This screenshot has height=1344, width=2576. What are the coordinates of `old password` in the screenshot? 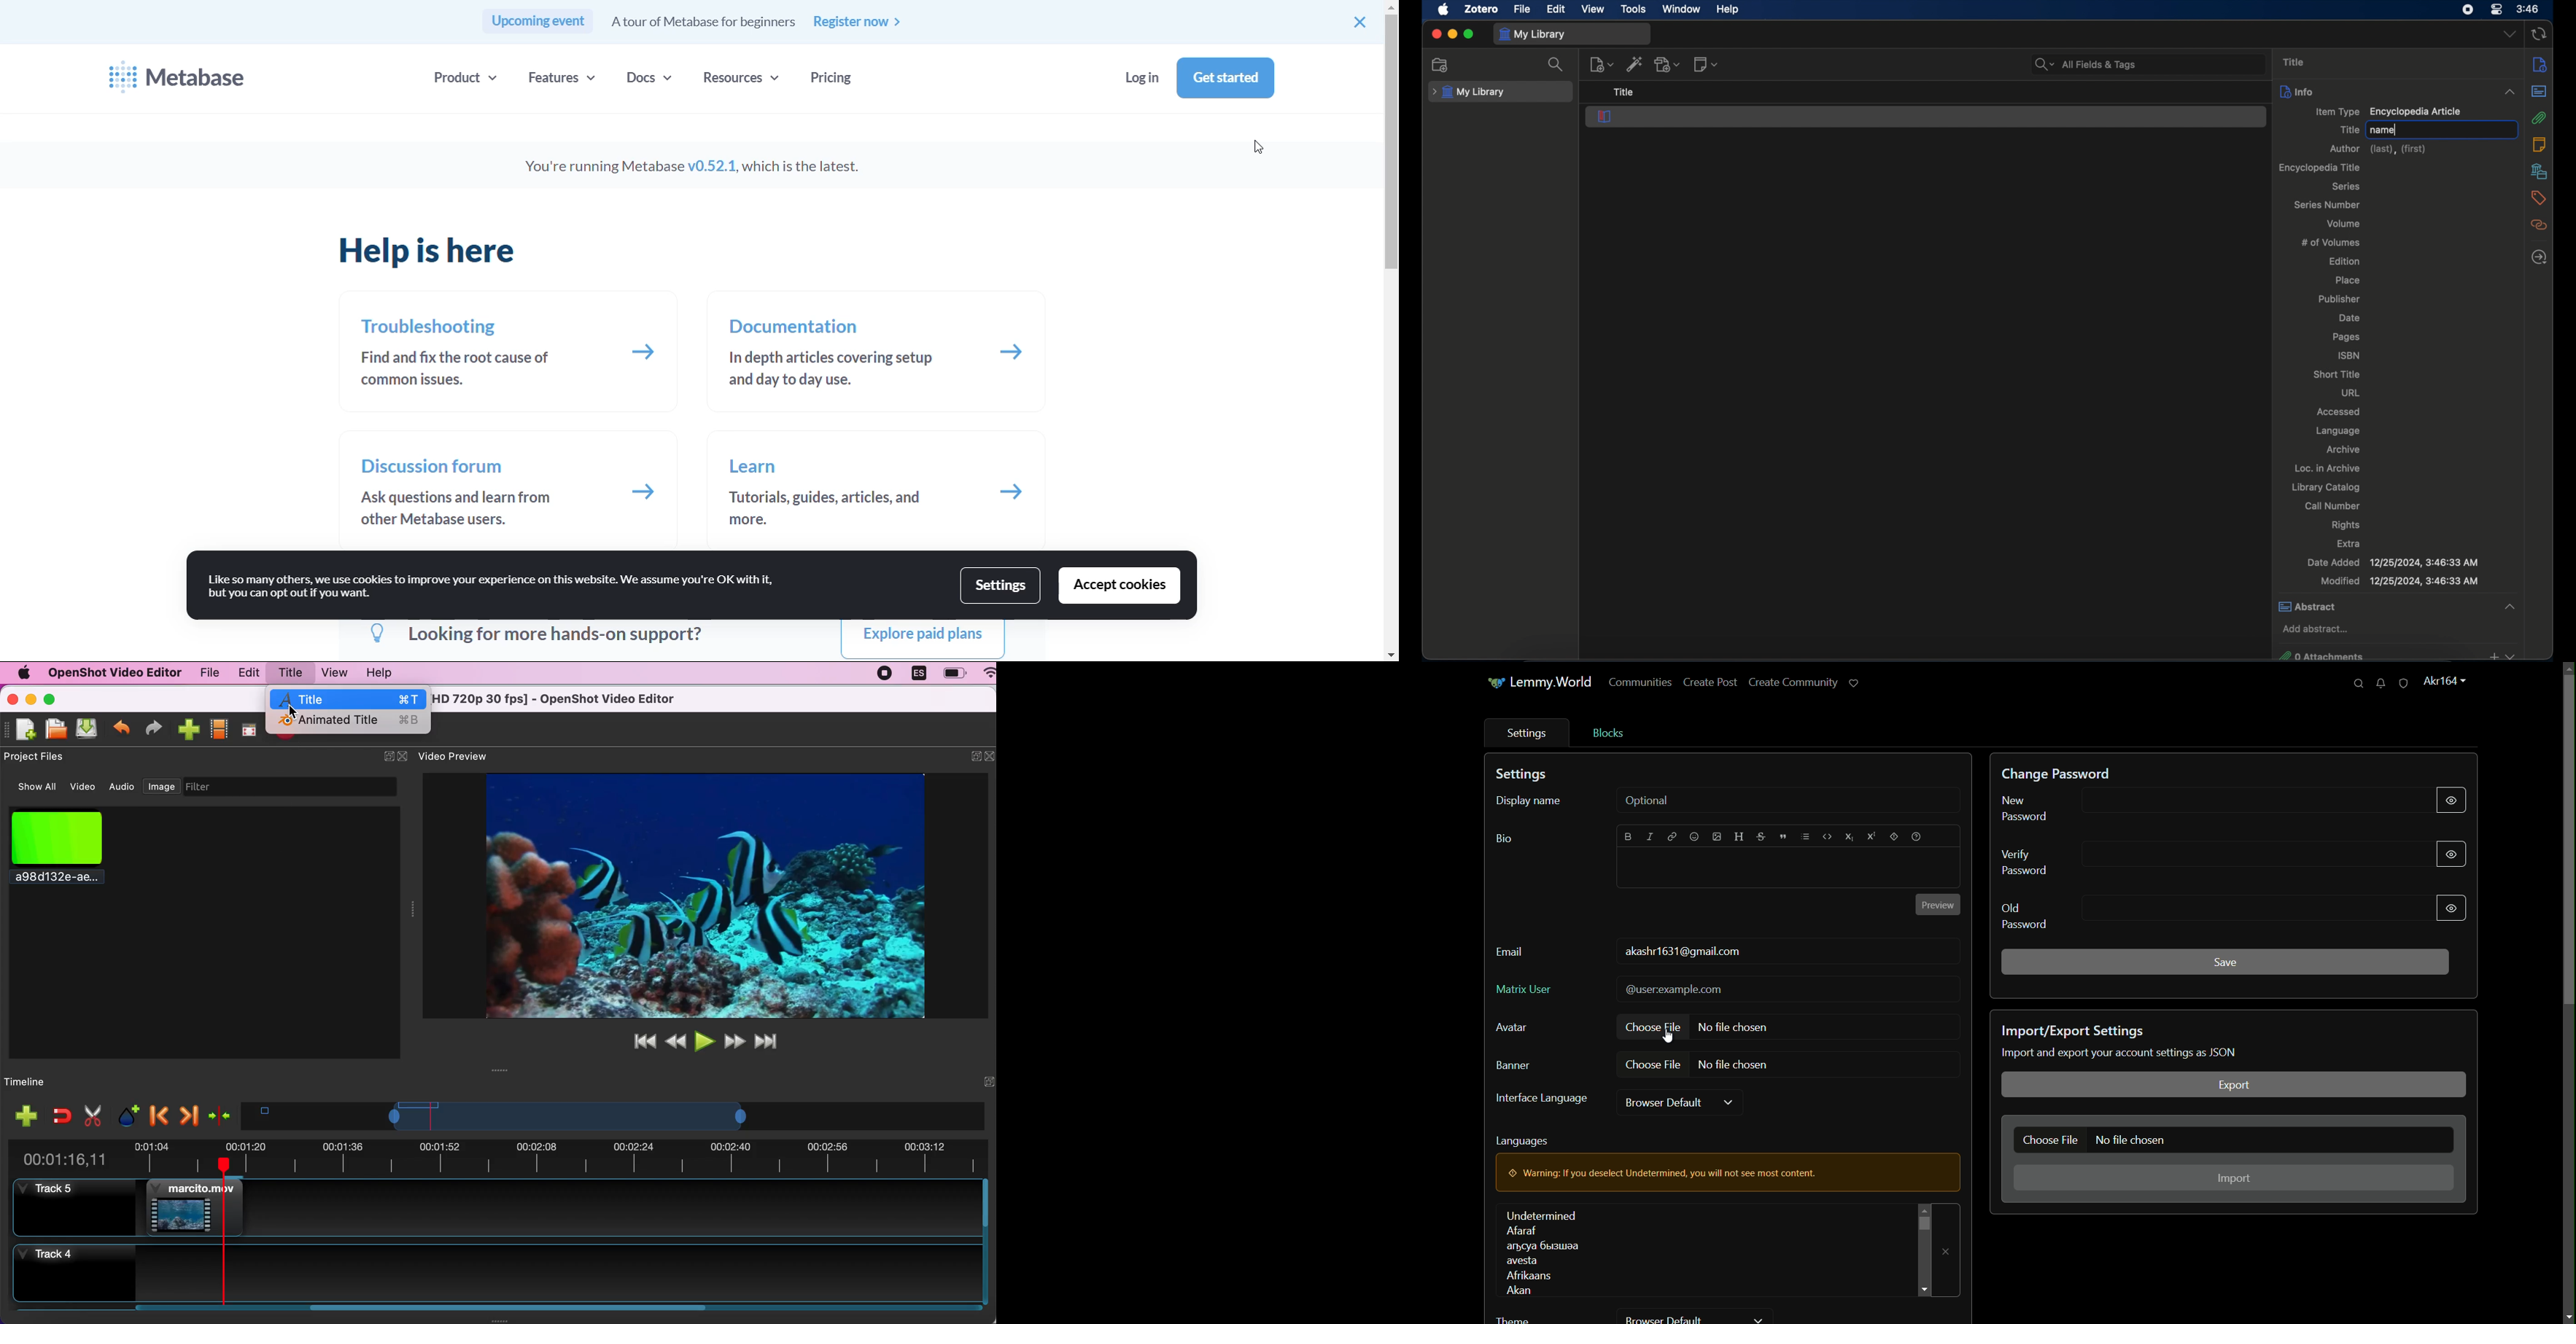 It's located at (2025, 915).